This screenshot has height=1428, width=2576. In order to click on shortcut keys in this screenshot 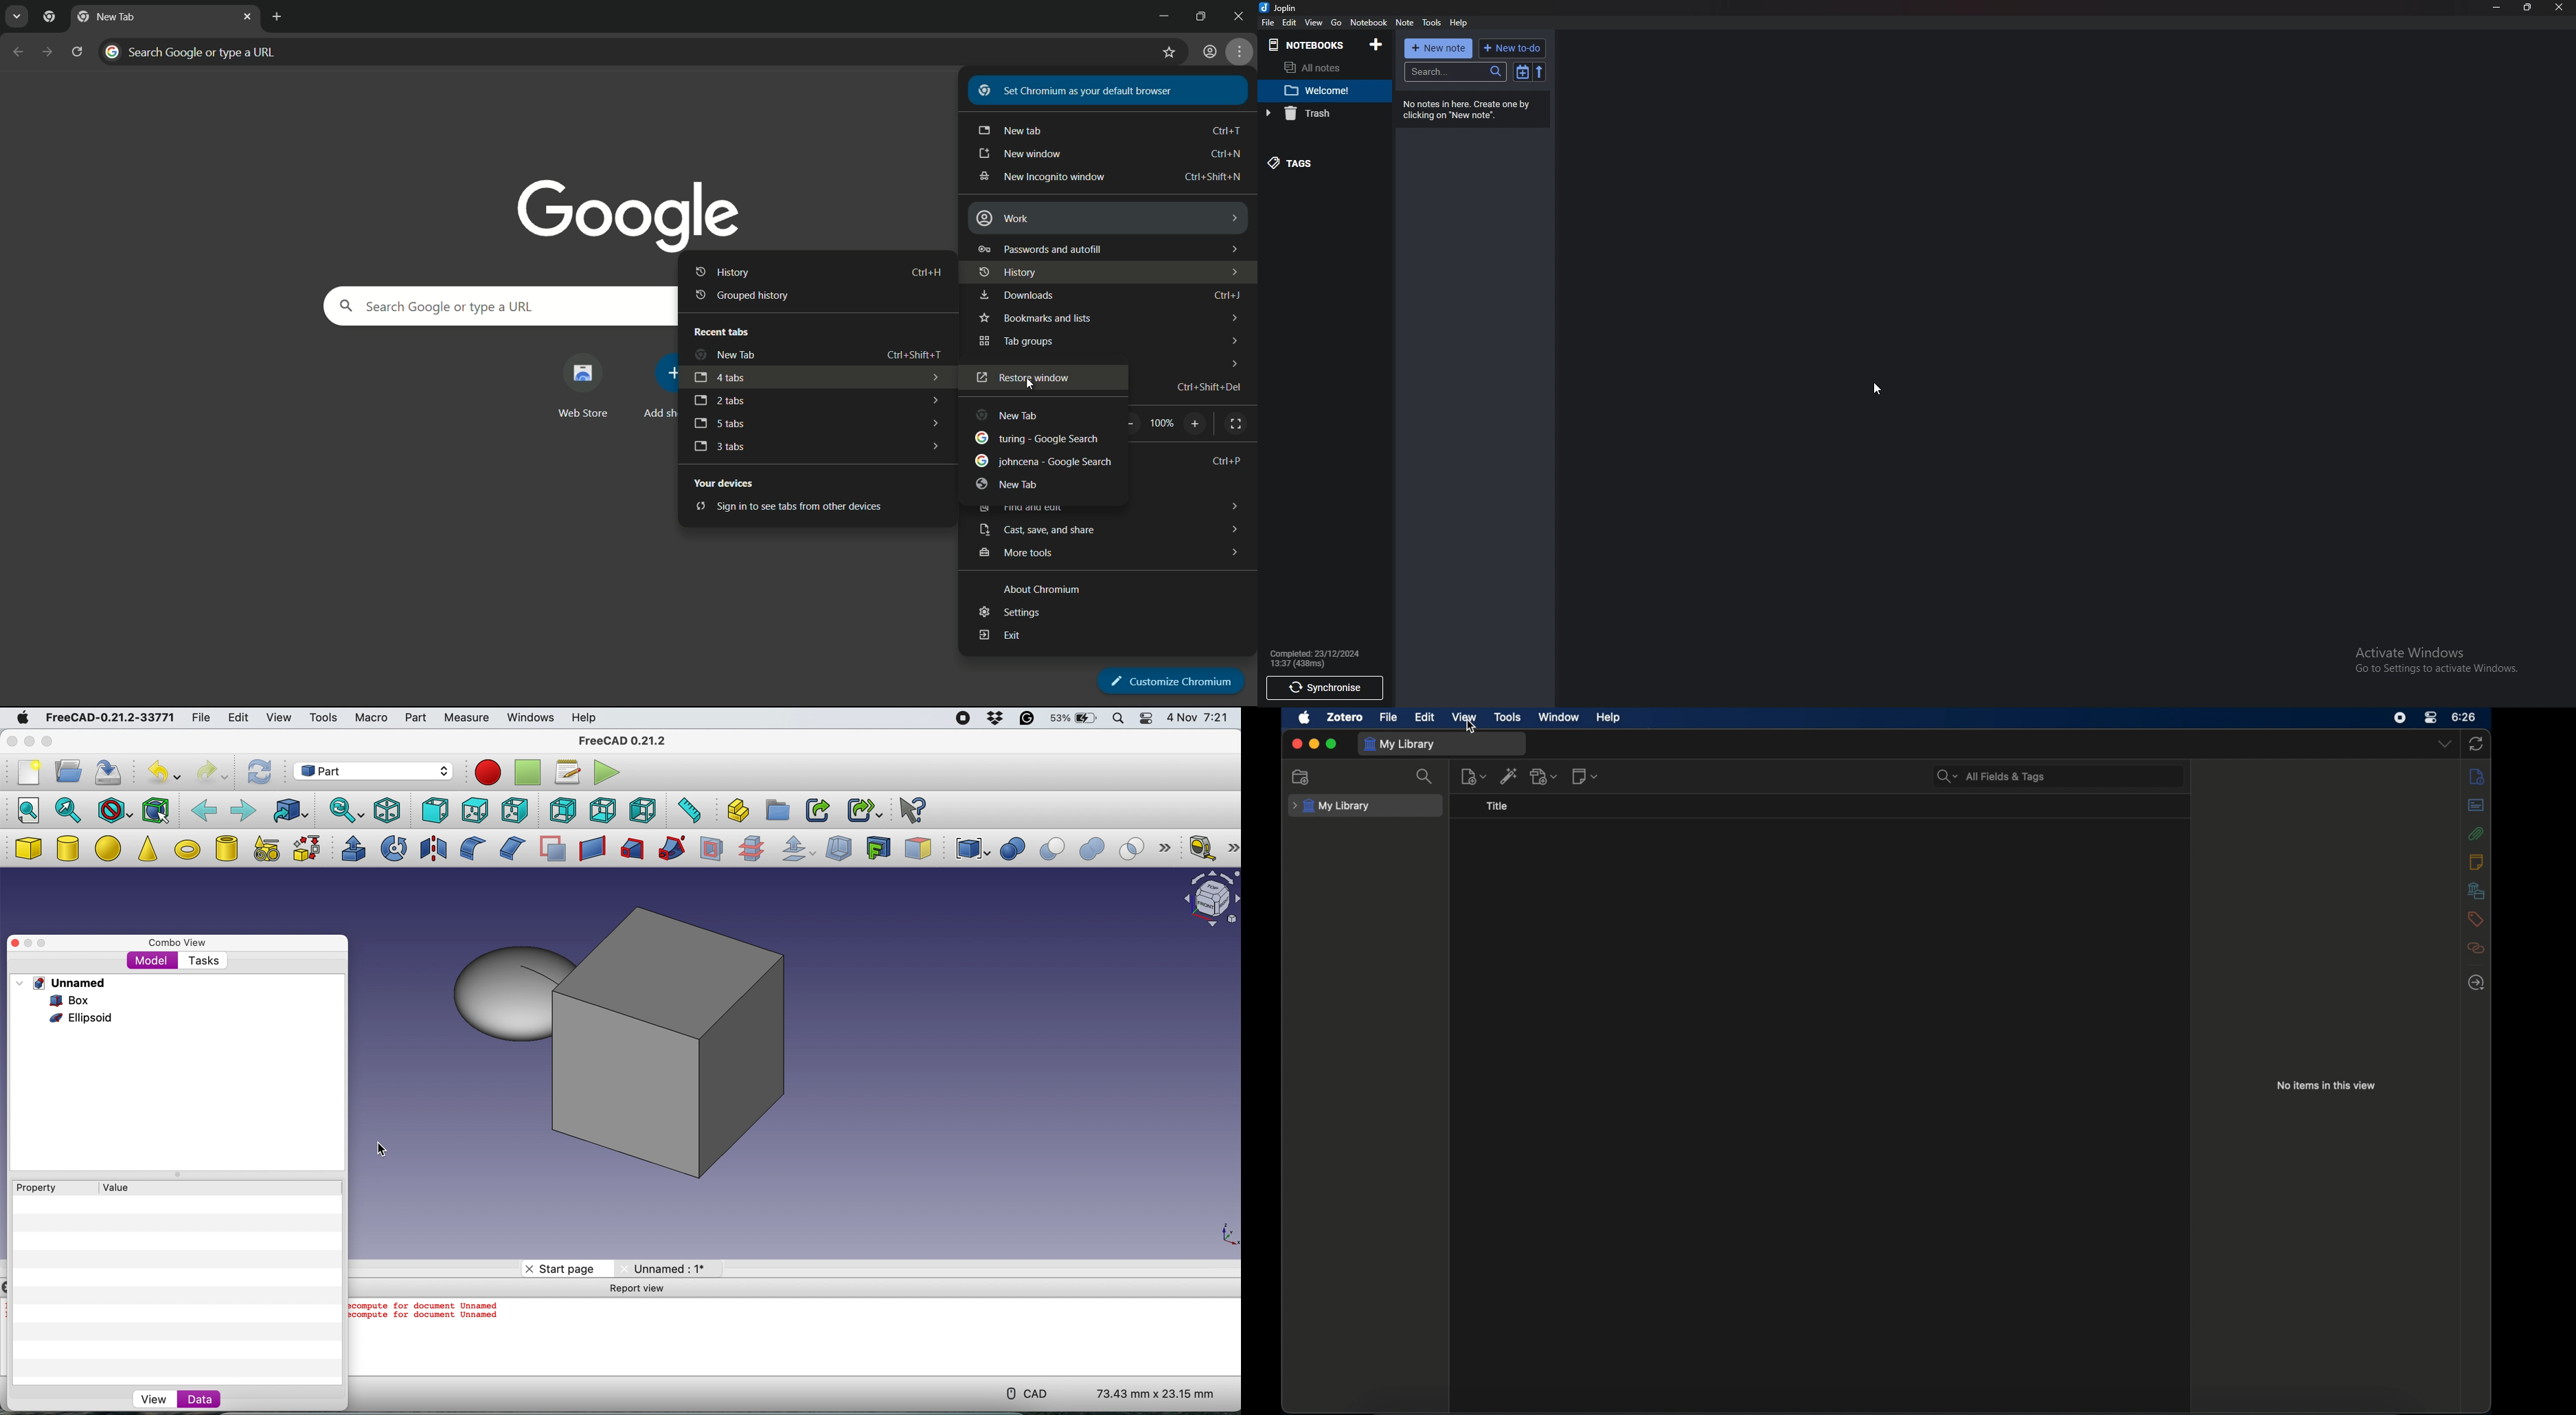, I will do `click(1226, 130)`.